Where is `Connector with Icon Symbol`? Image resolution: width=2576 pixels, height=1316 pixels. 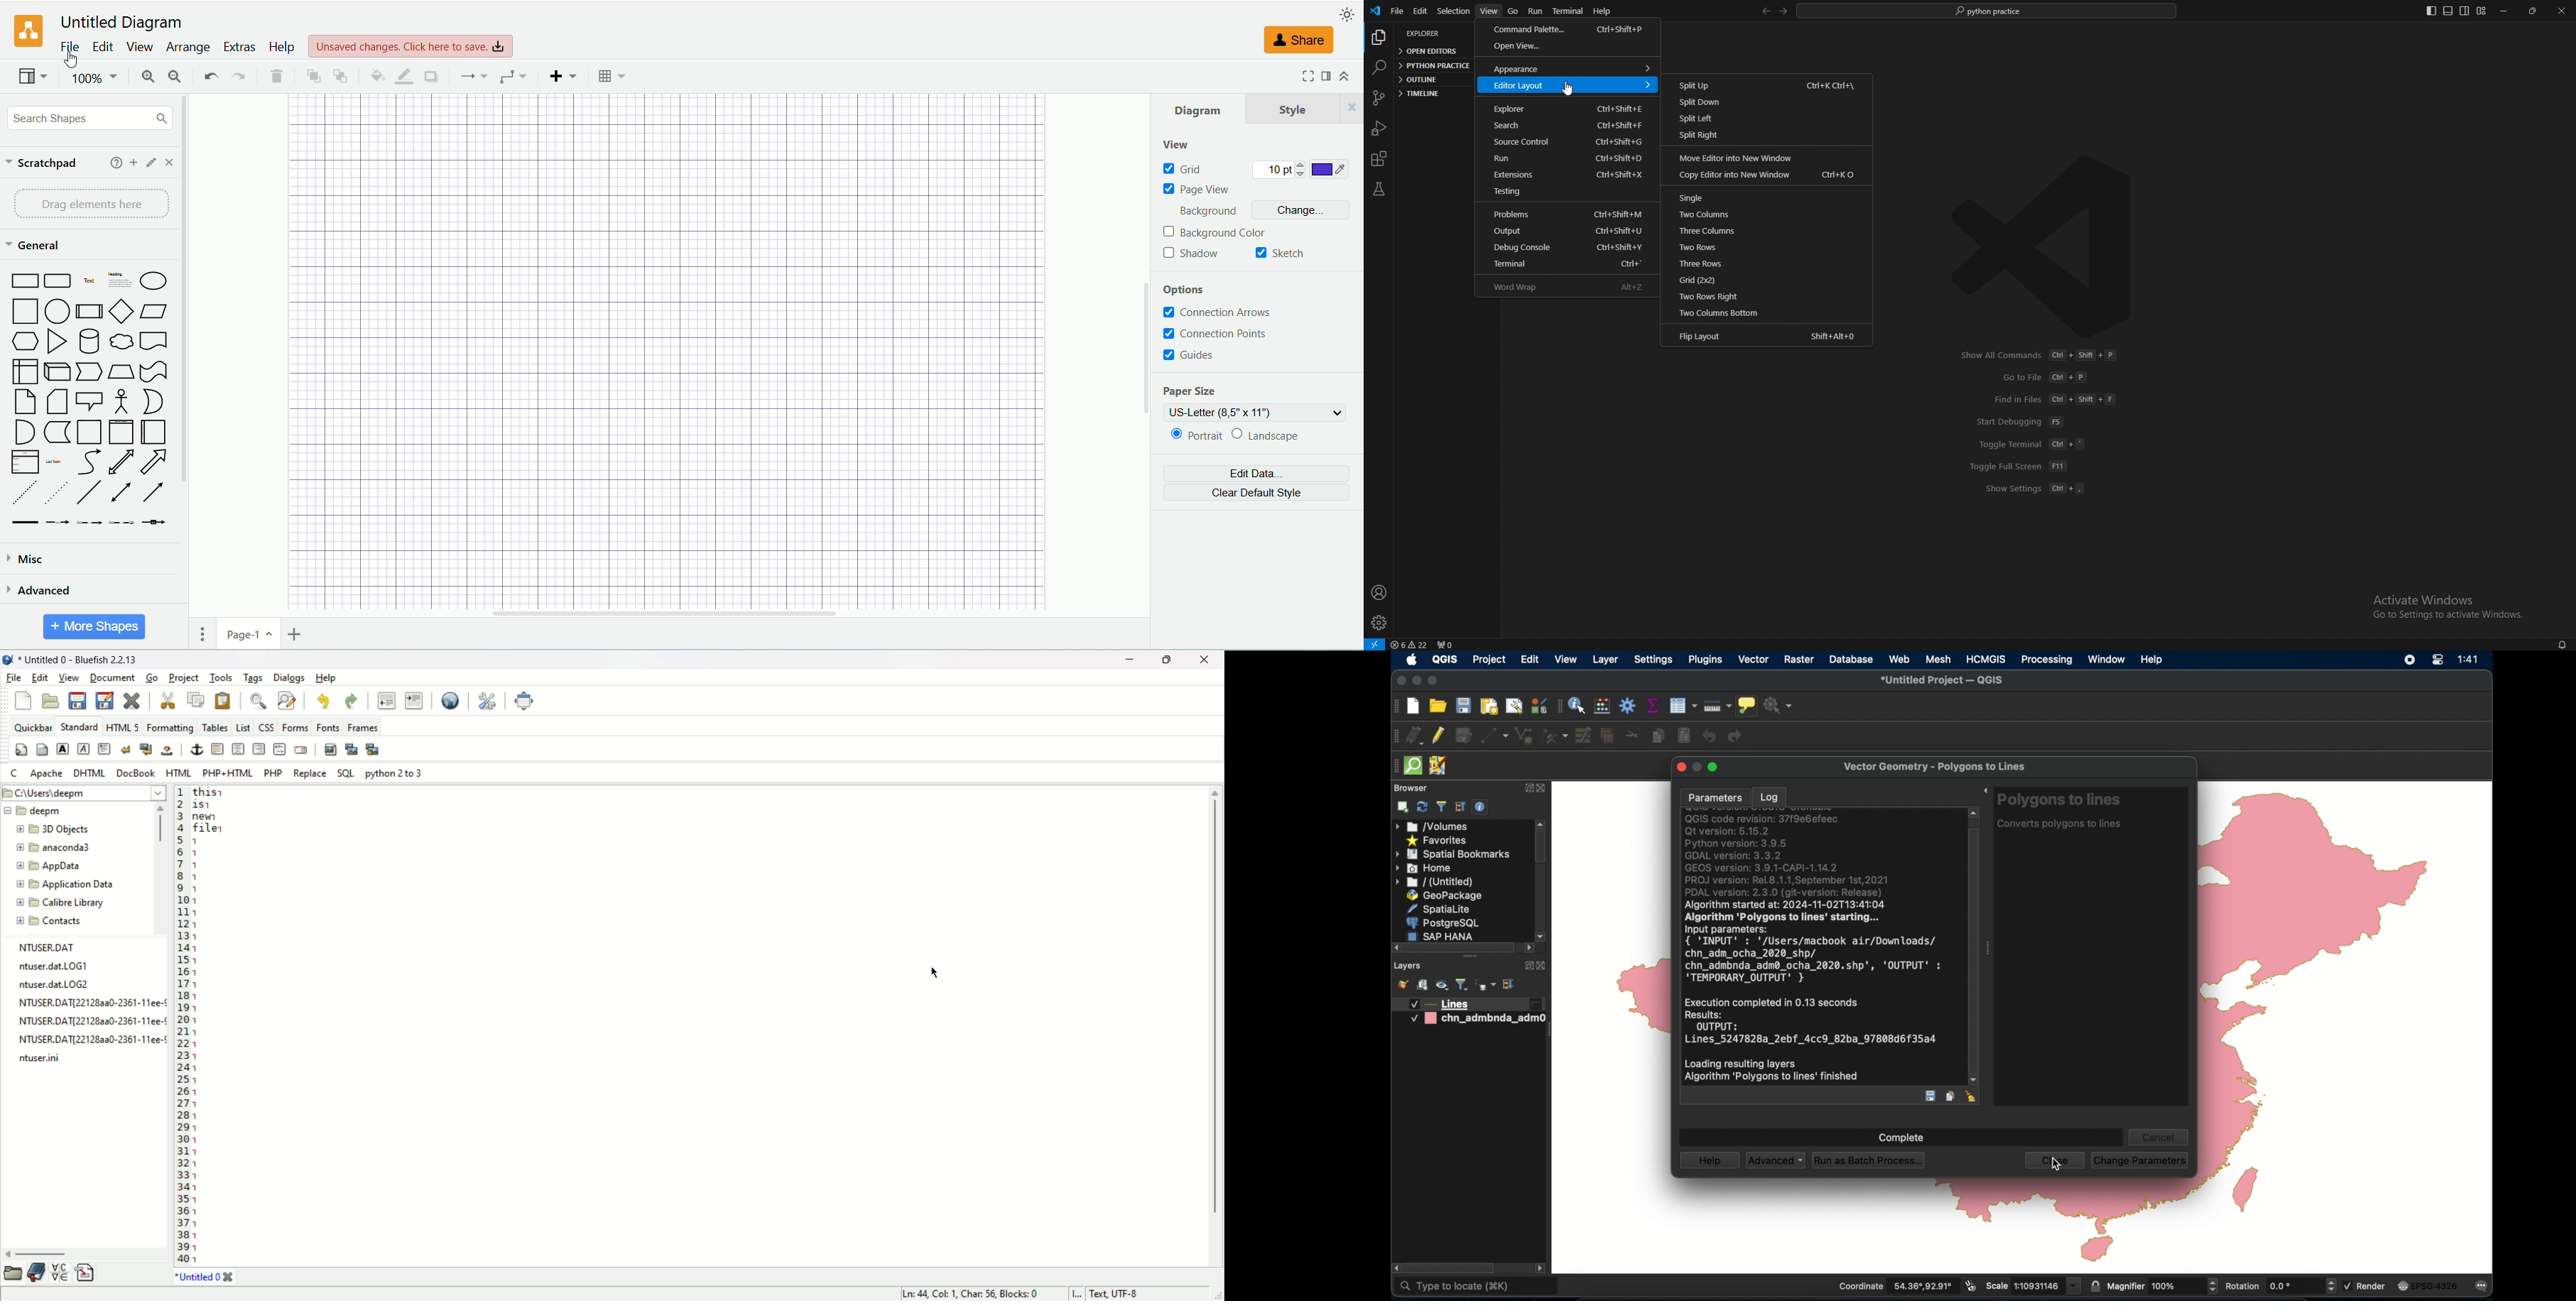 Connector with Icon Symbol is located at coordinates (155, 523).